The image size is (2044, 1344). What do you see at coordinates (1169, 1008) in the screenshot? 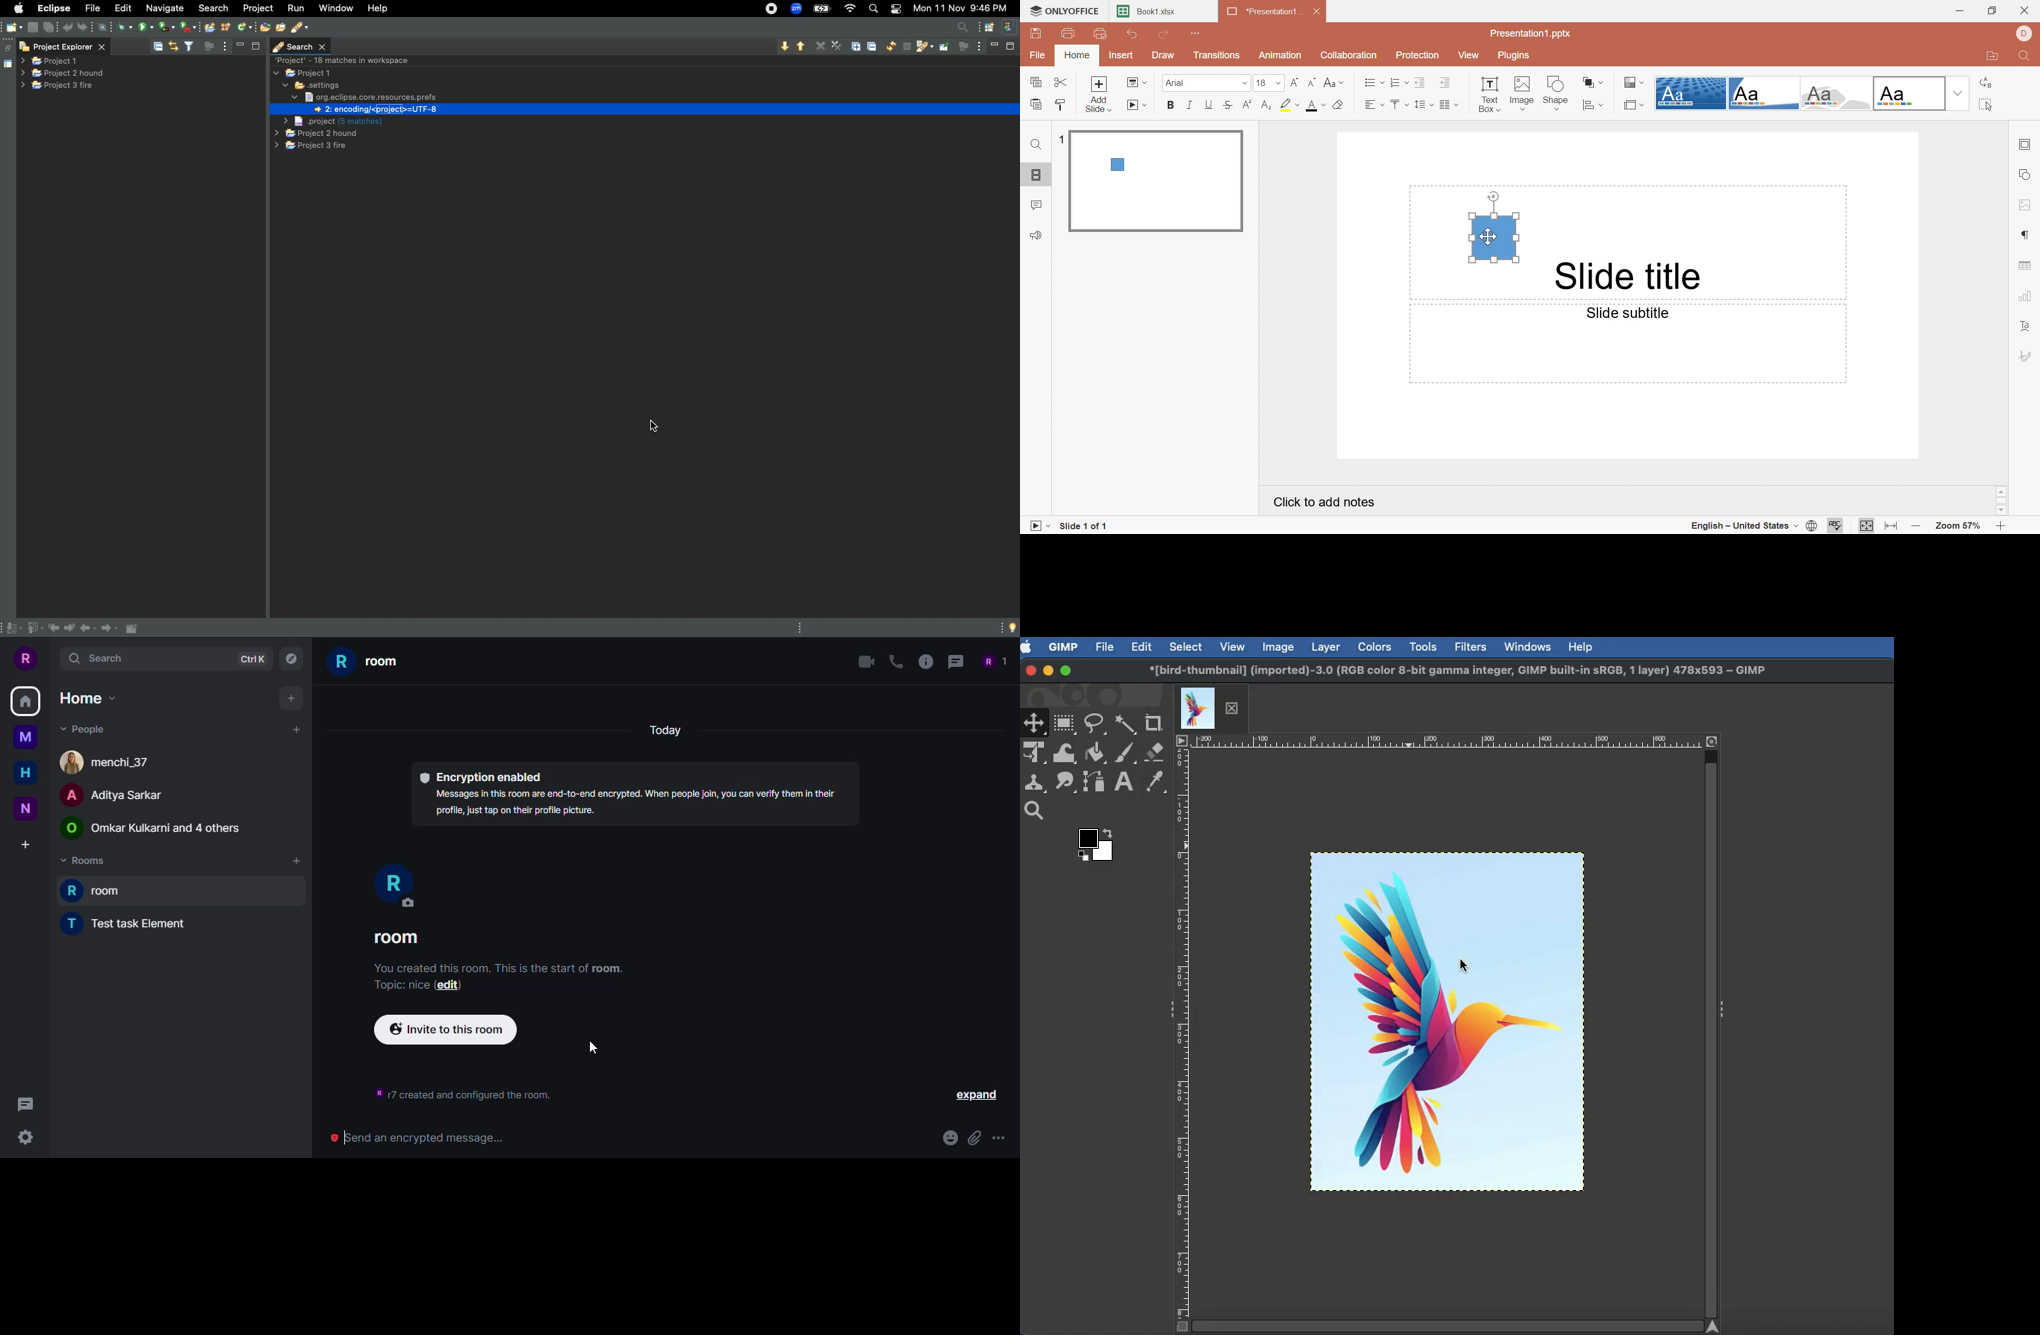
I see `Collapse` at bounding box center [1169, 1008].